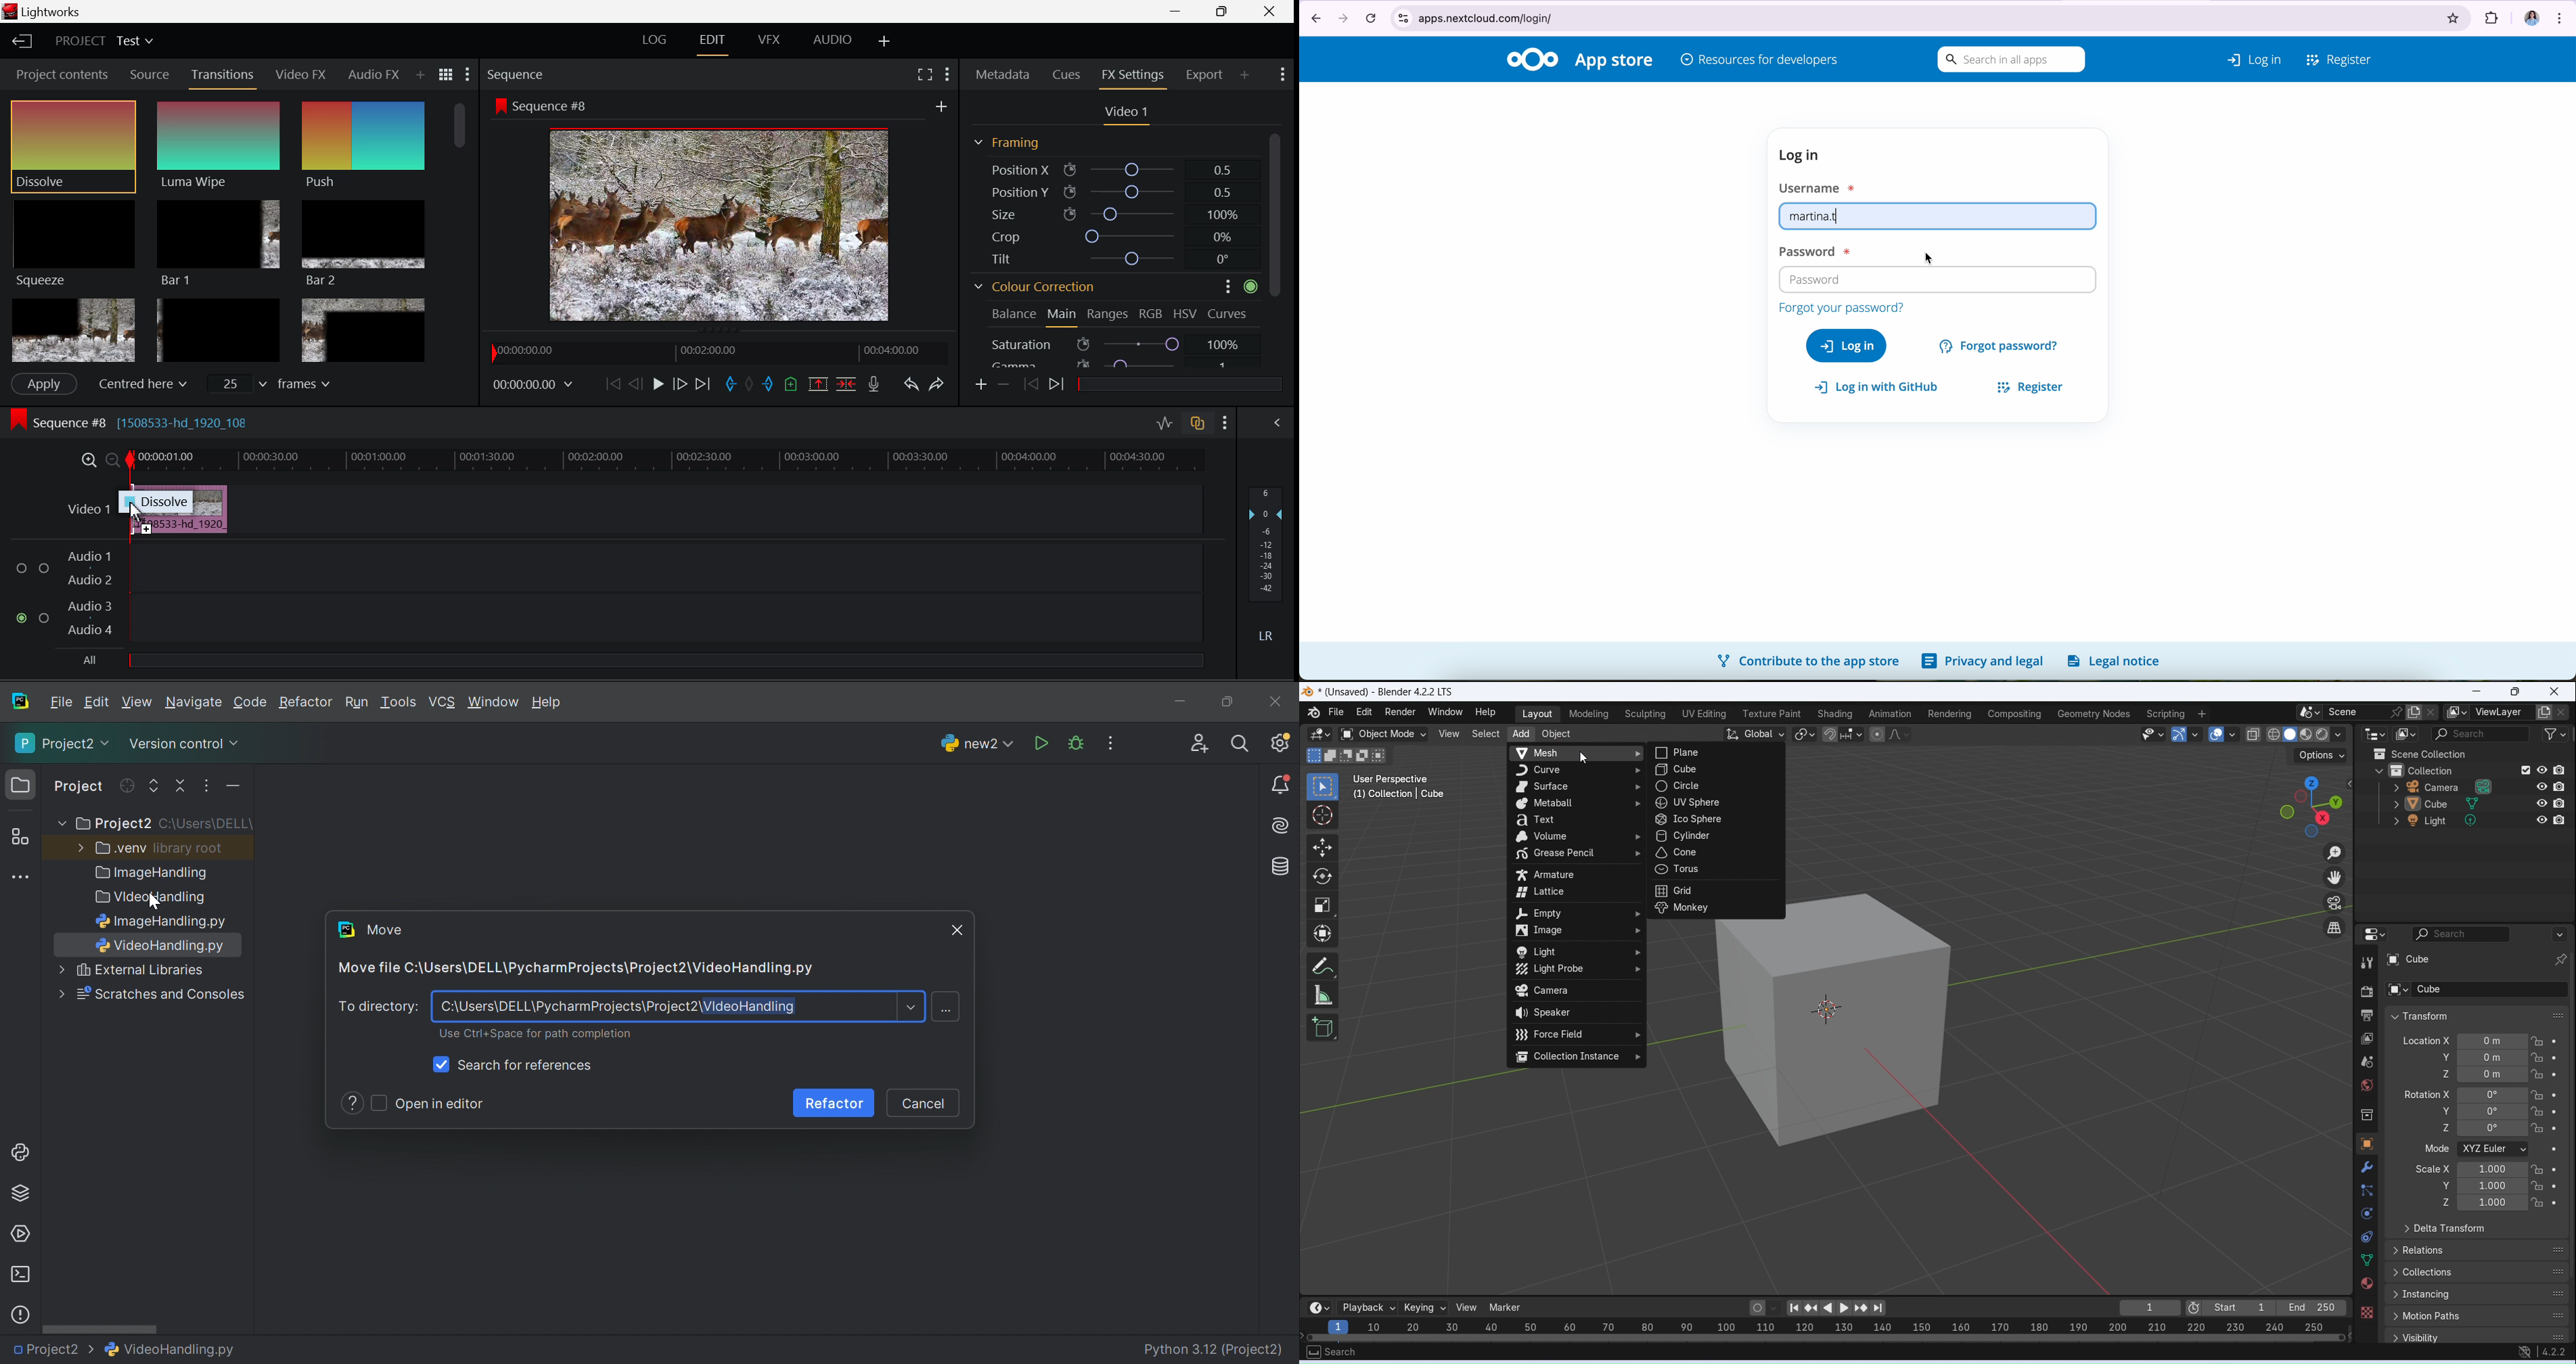 This screenshot has width=2576, height=1372. Describe the element at coordinates (2490, 15) in the screenshot. I see `extensions` at that location.